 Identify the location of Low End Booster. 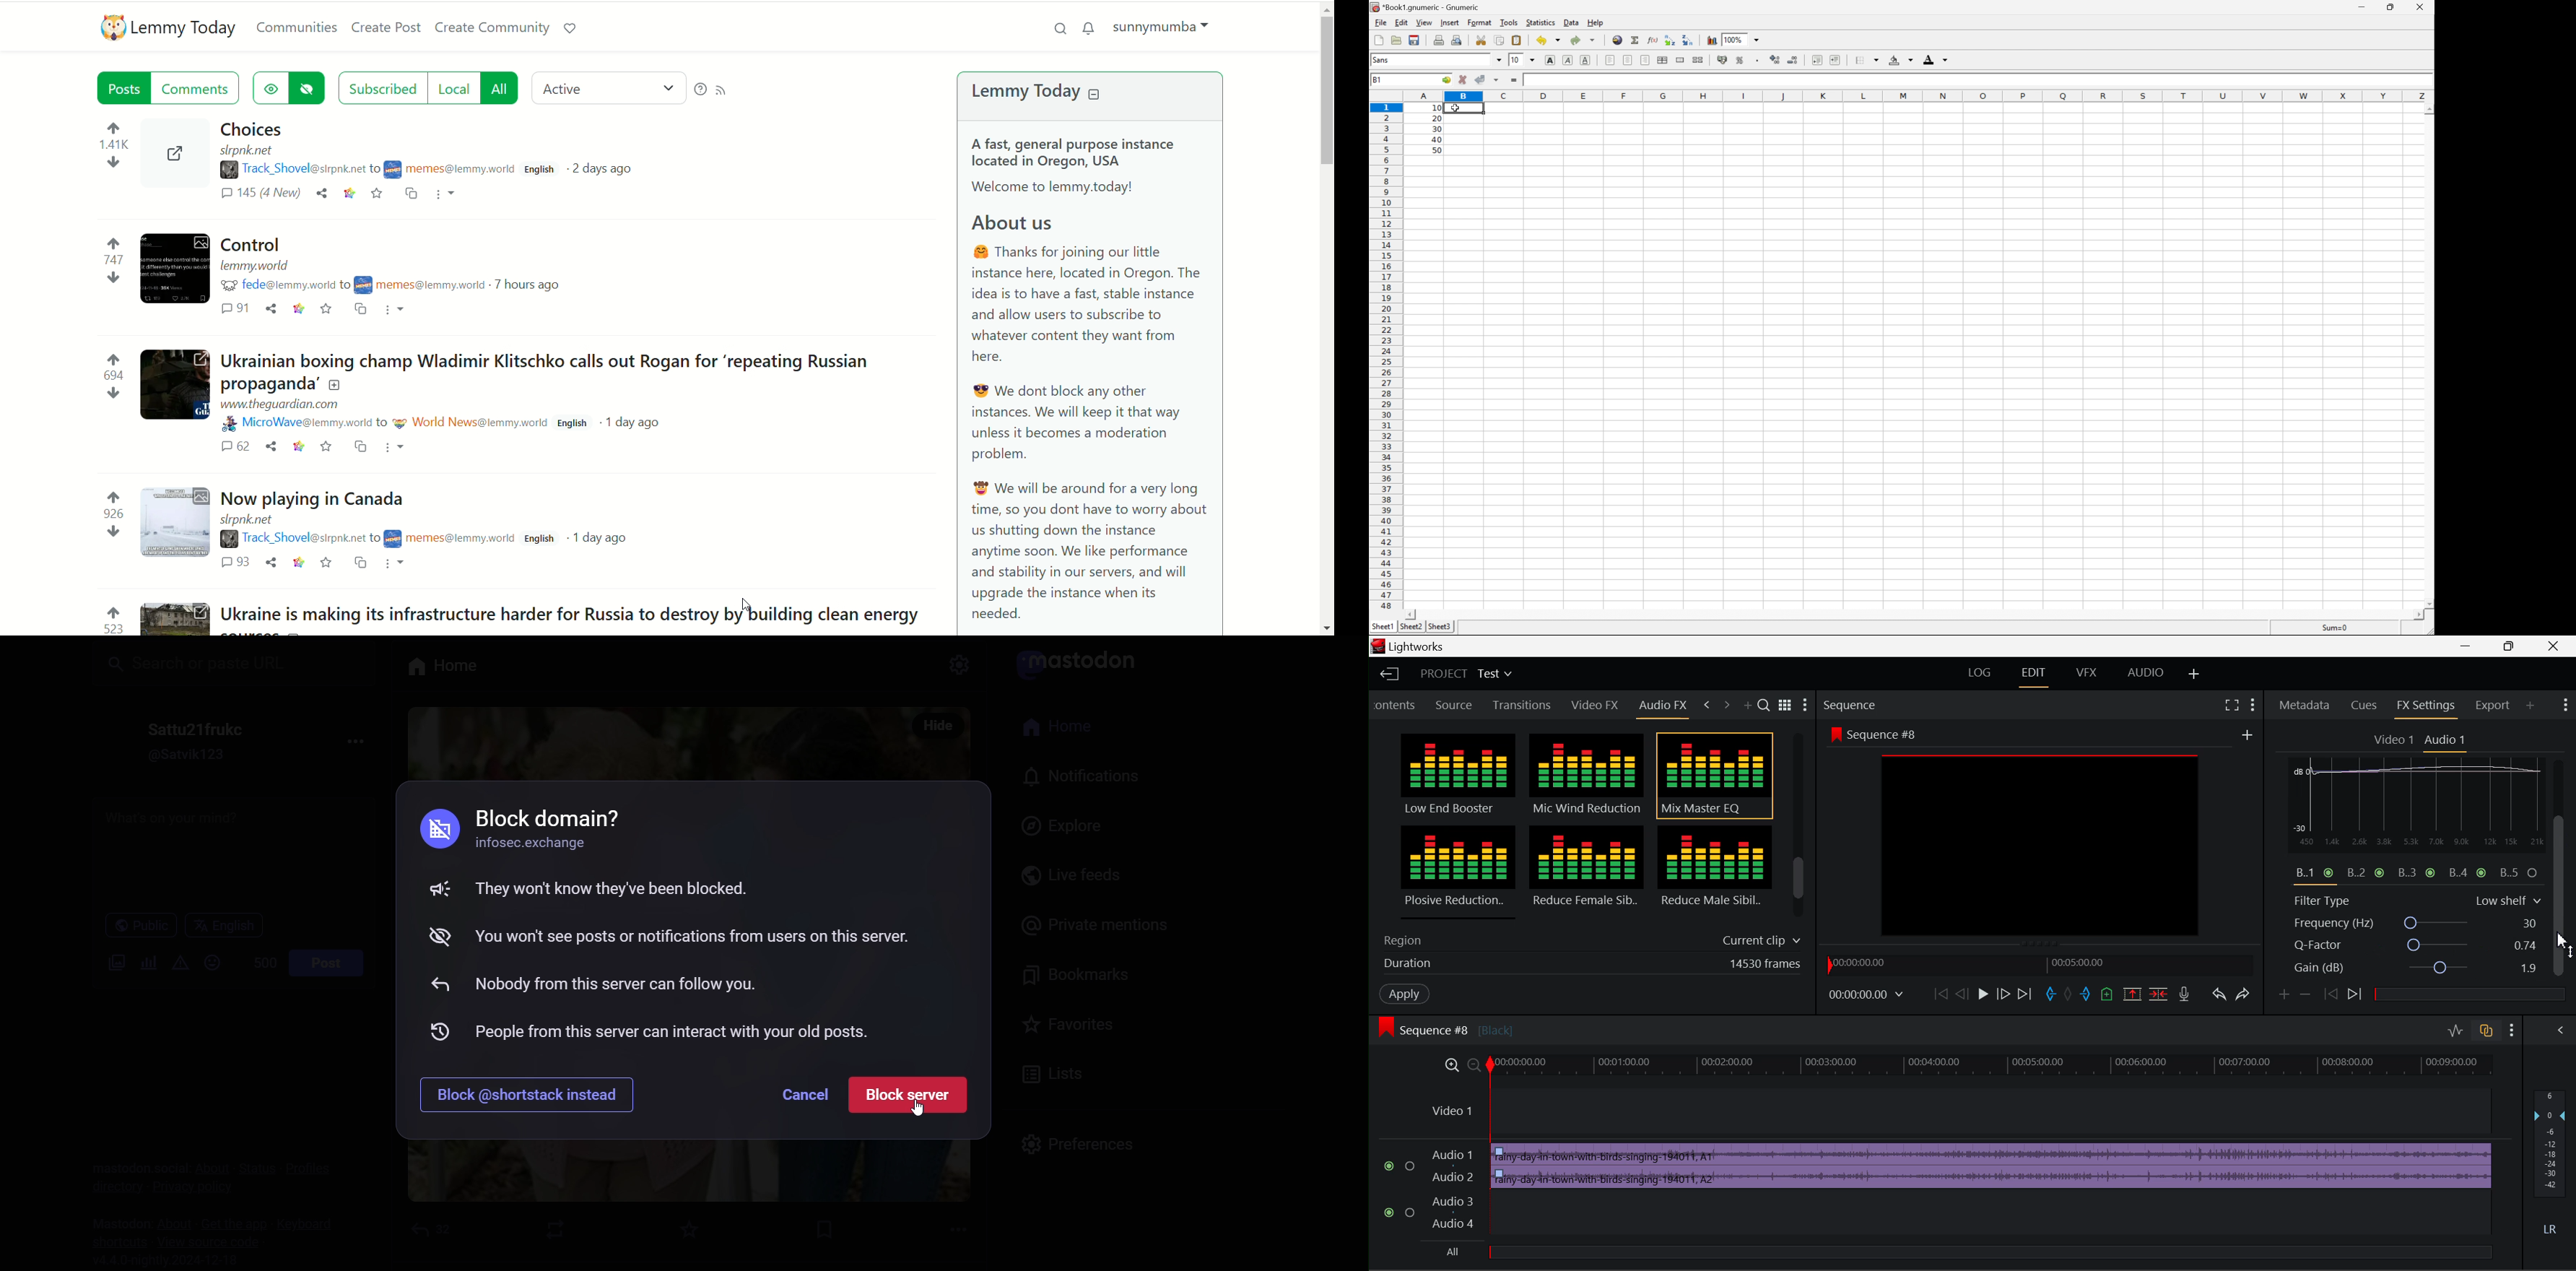
(1456, 775).